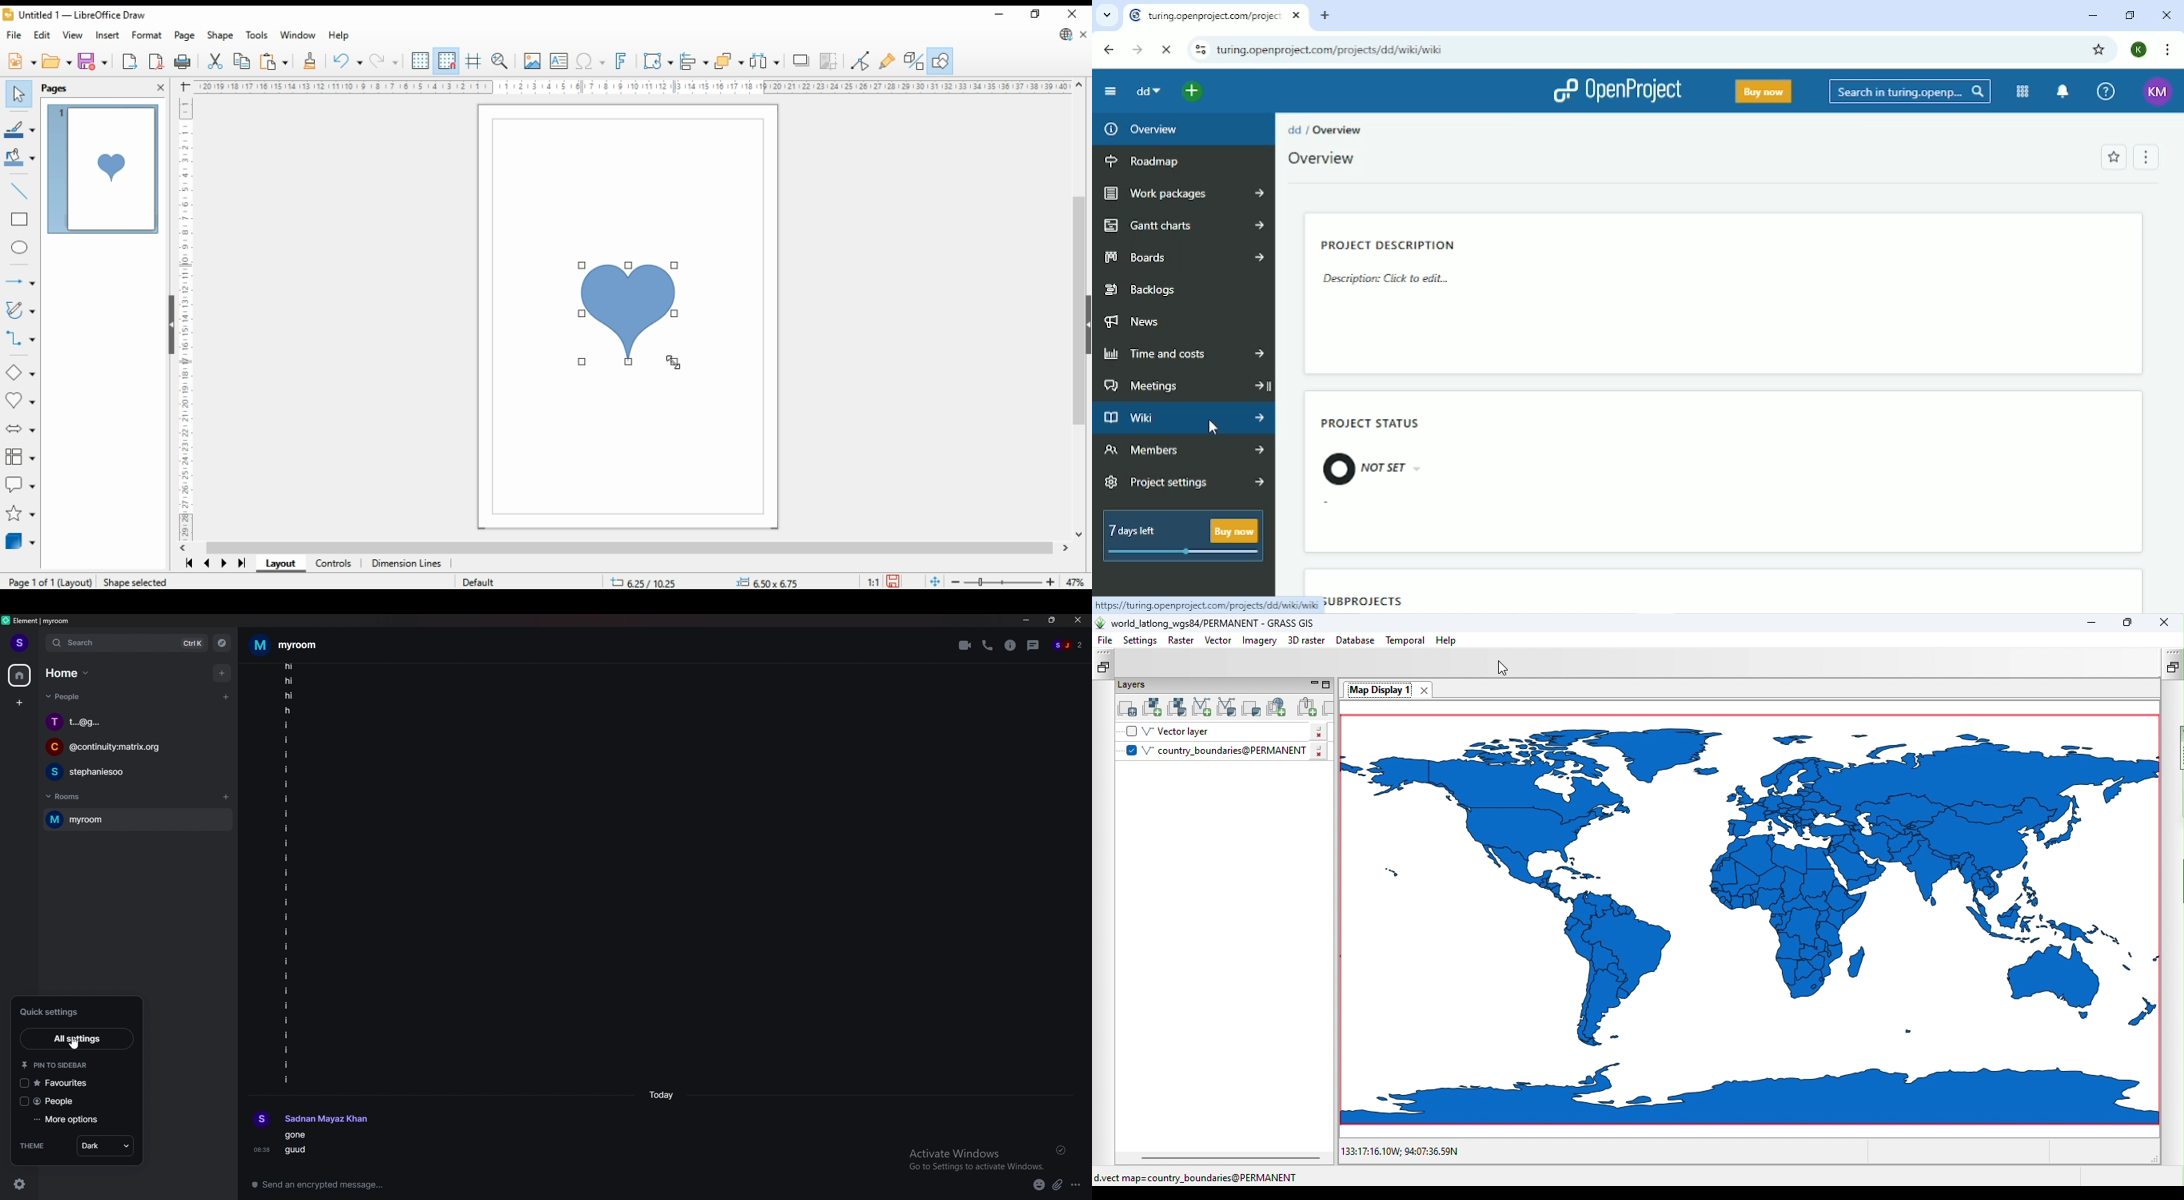 Image resolution: width=2184 pixels, height=1204 pixels. I want to click on attachment, so click(1057, 1186).